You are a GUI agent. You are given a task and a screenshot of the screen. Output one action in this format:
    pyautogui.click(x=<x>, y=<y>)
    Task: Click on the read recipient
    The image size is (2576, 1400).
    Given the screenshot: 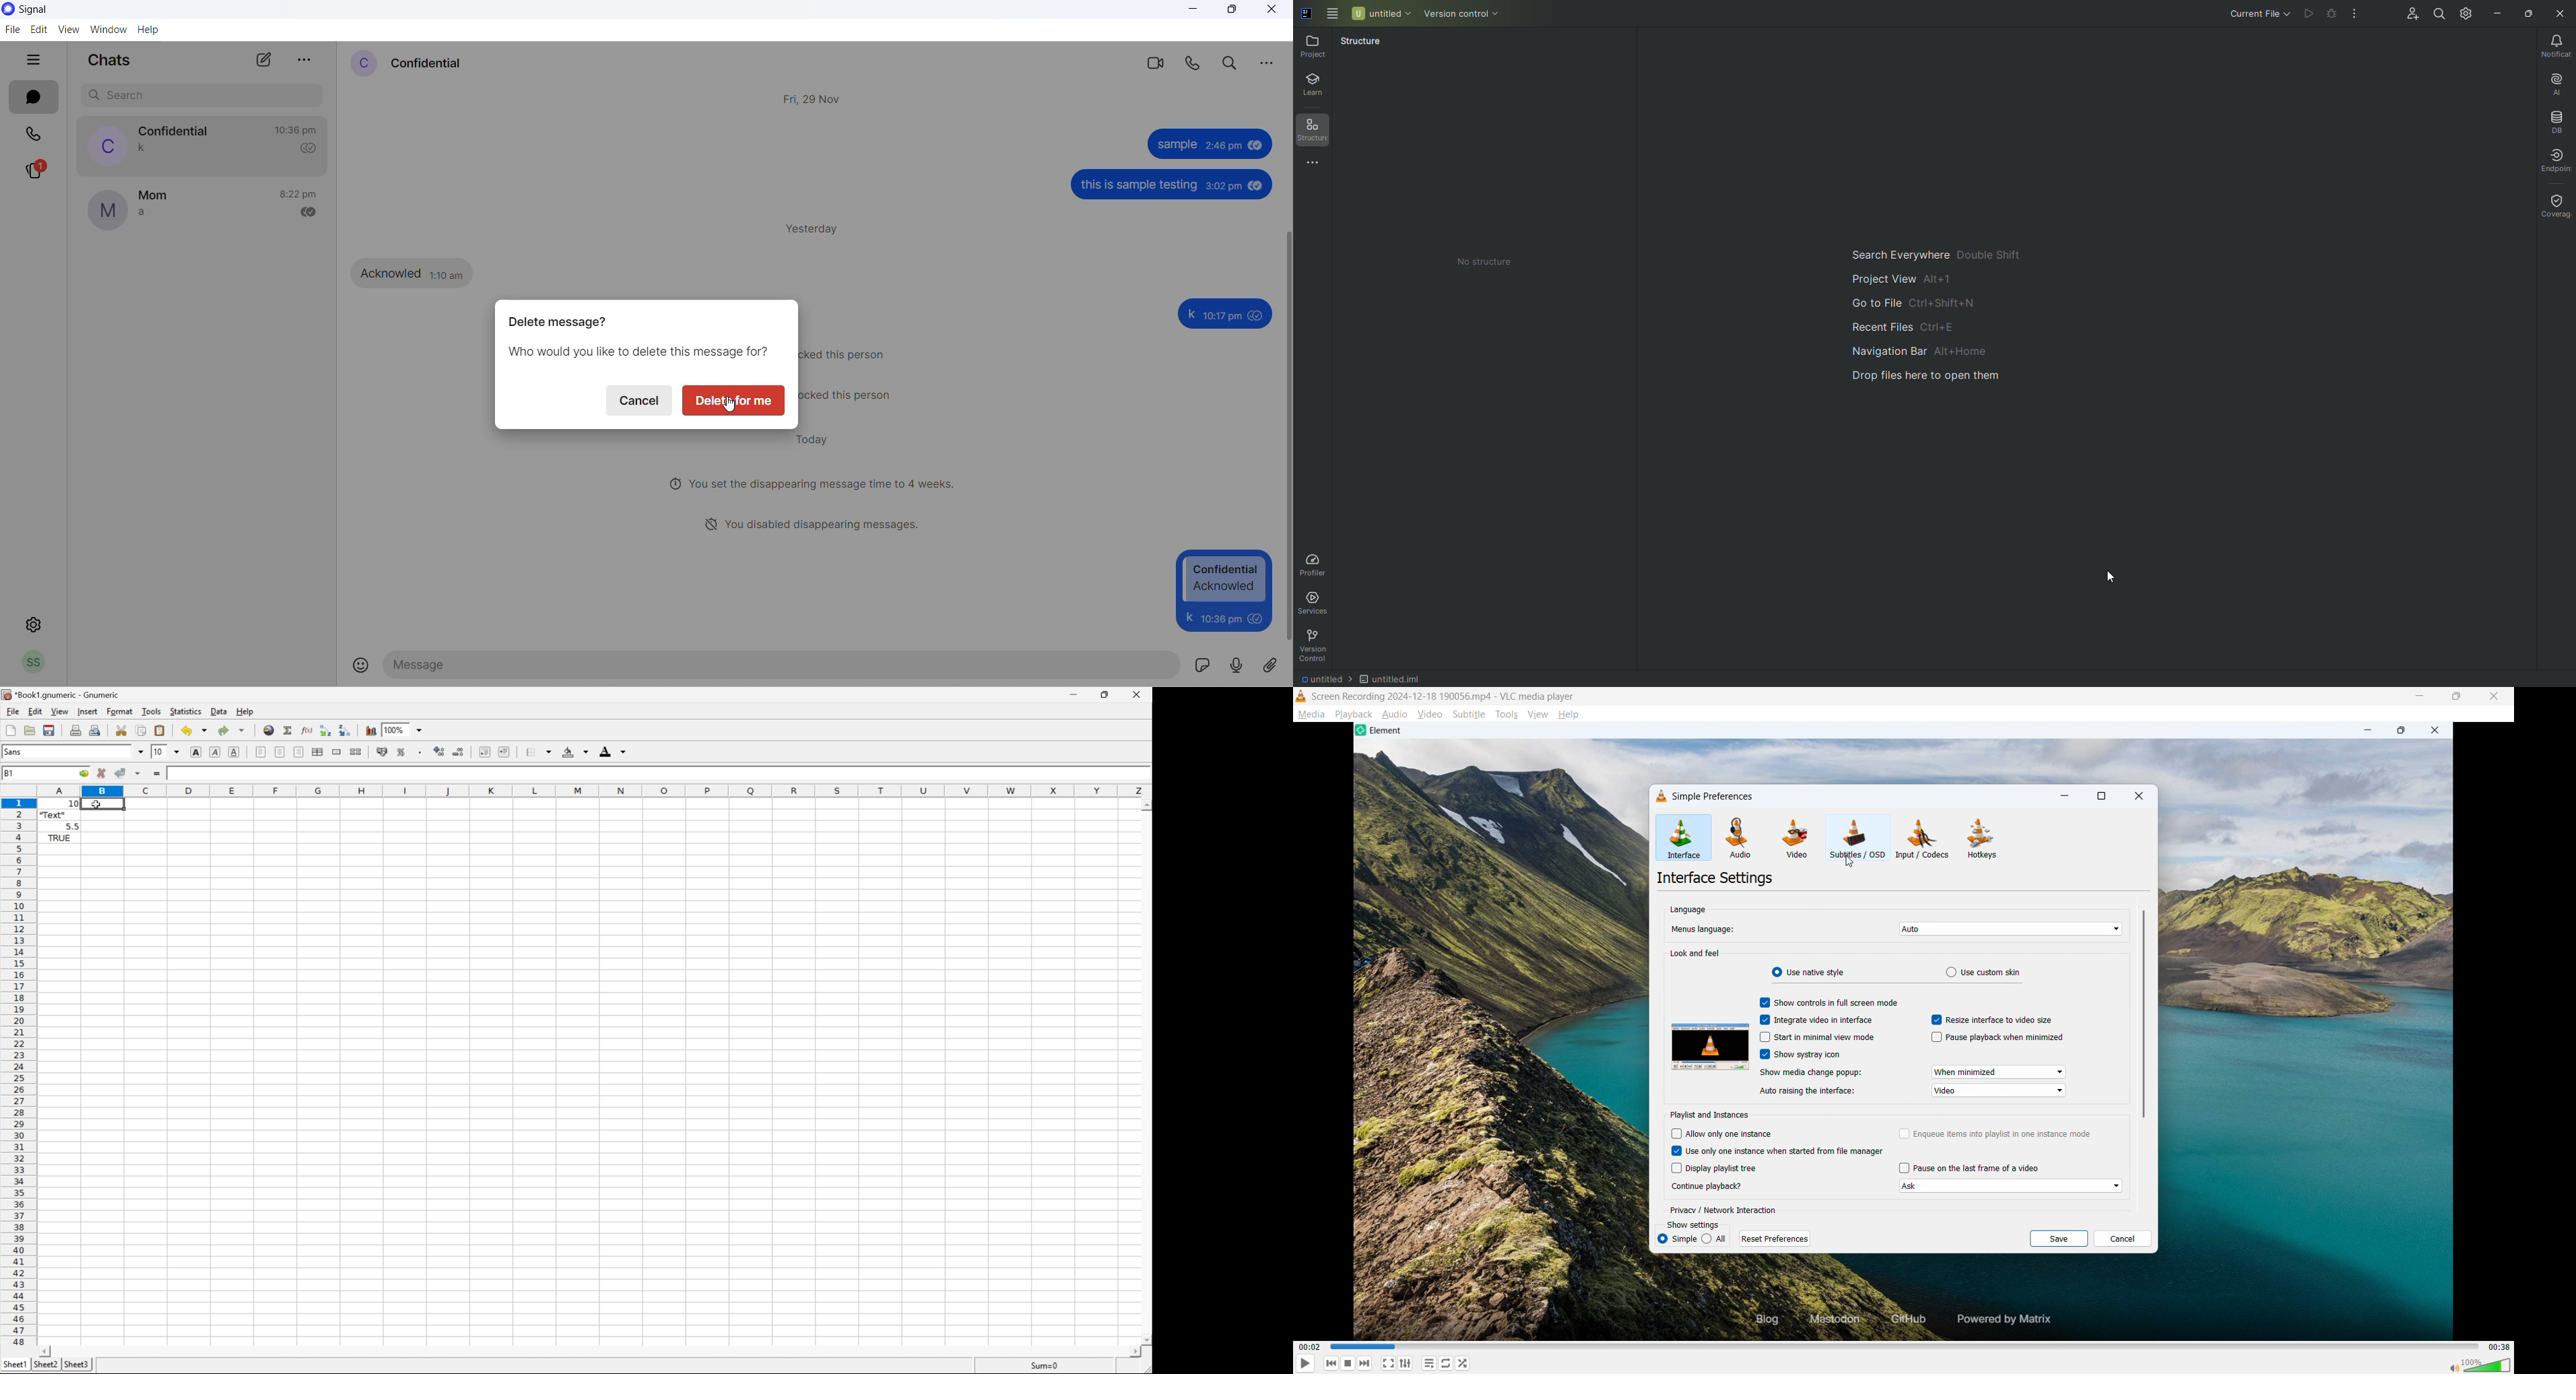 What is the action you would take?
    pyautogui.click(x=310, y=211)
    